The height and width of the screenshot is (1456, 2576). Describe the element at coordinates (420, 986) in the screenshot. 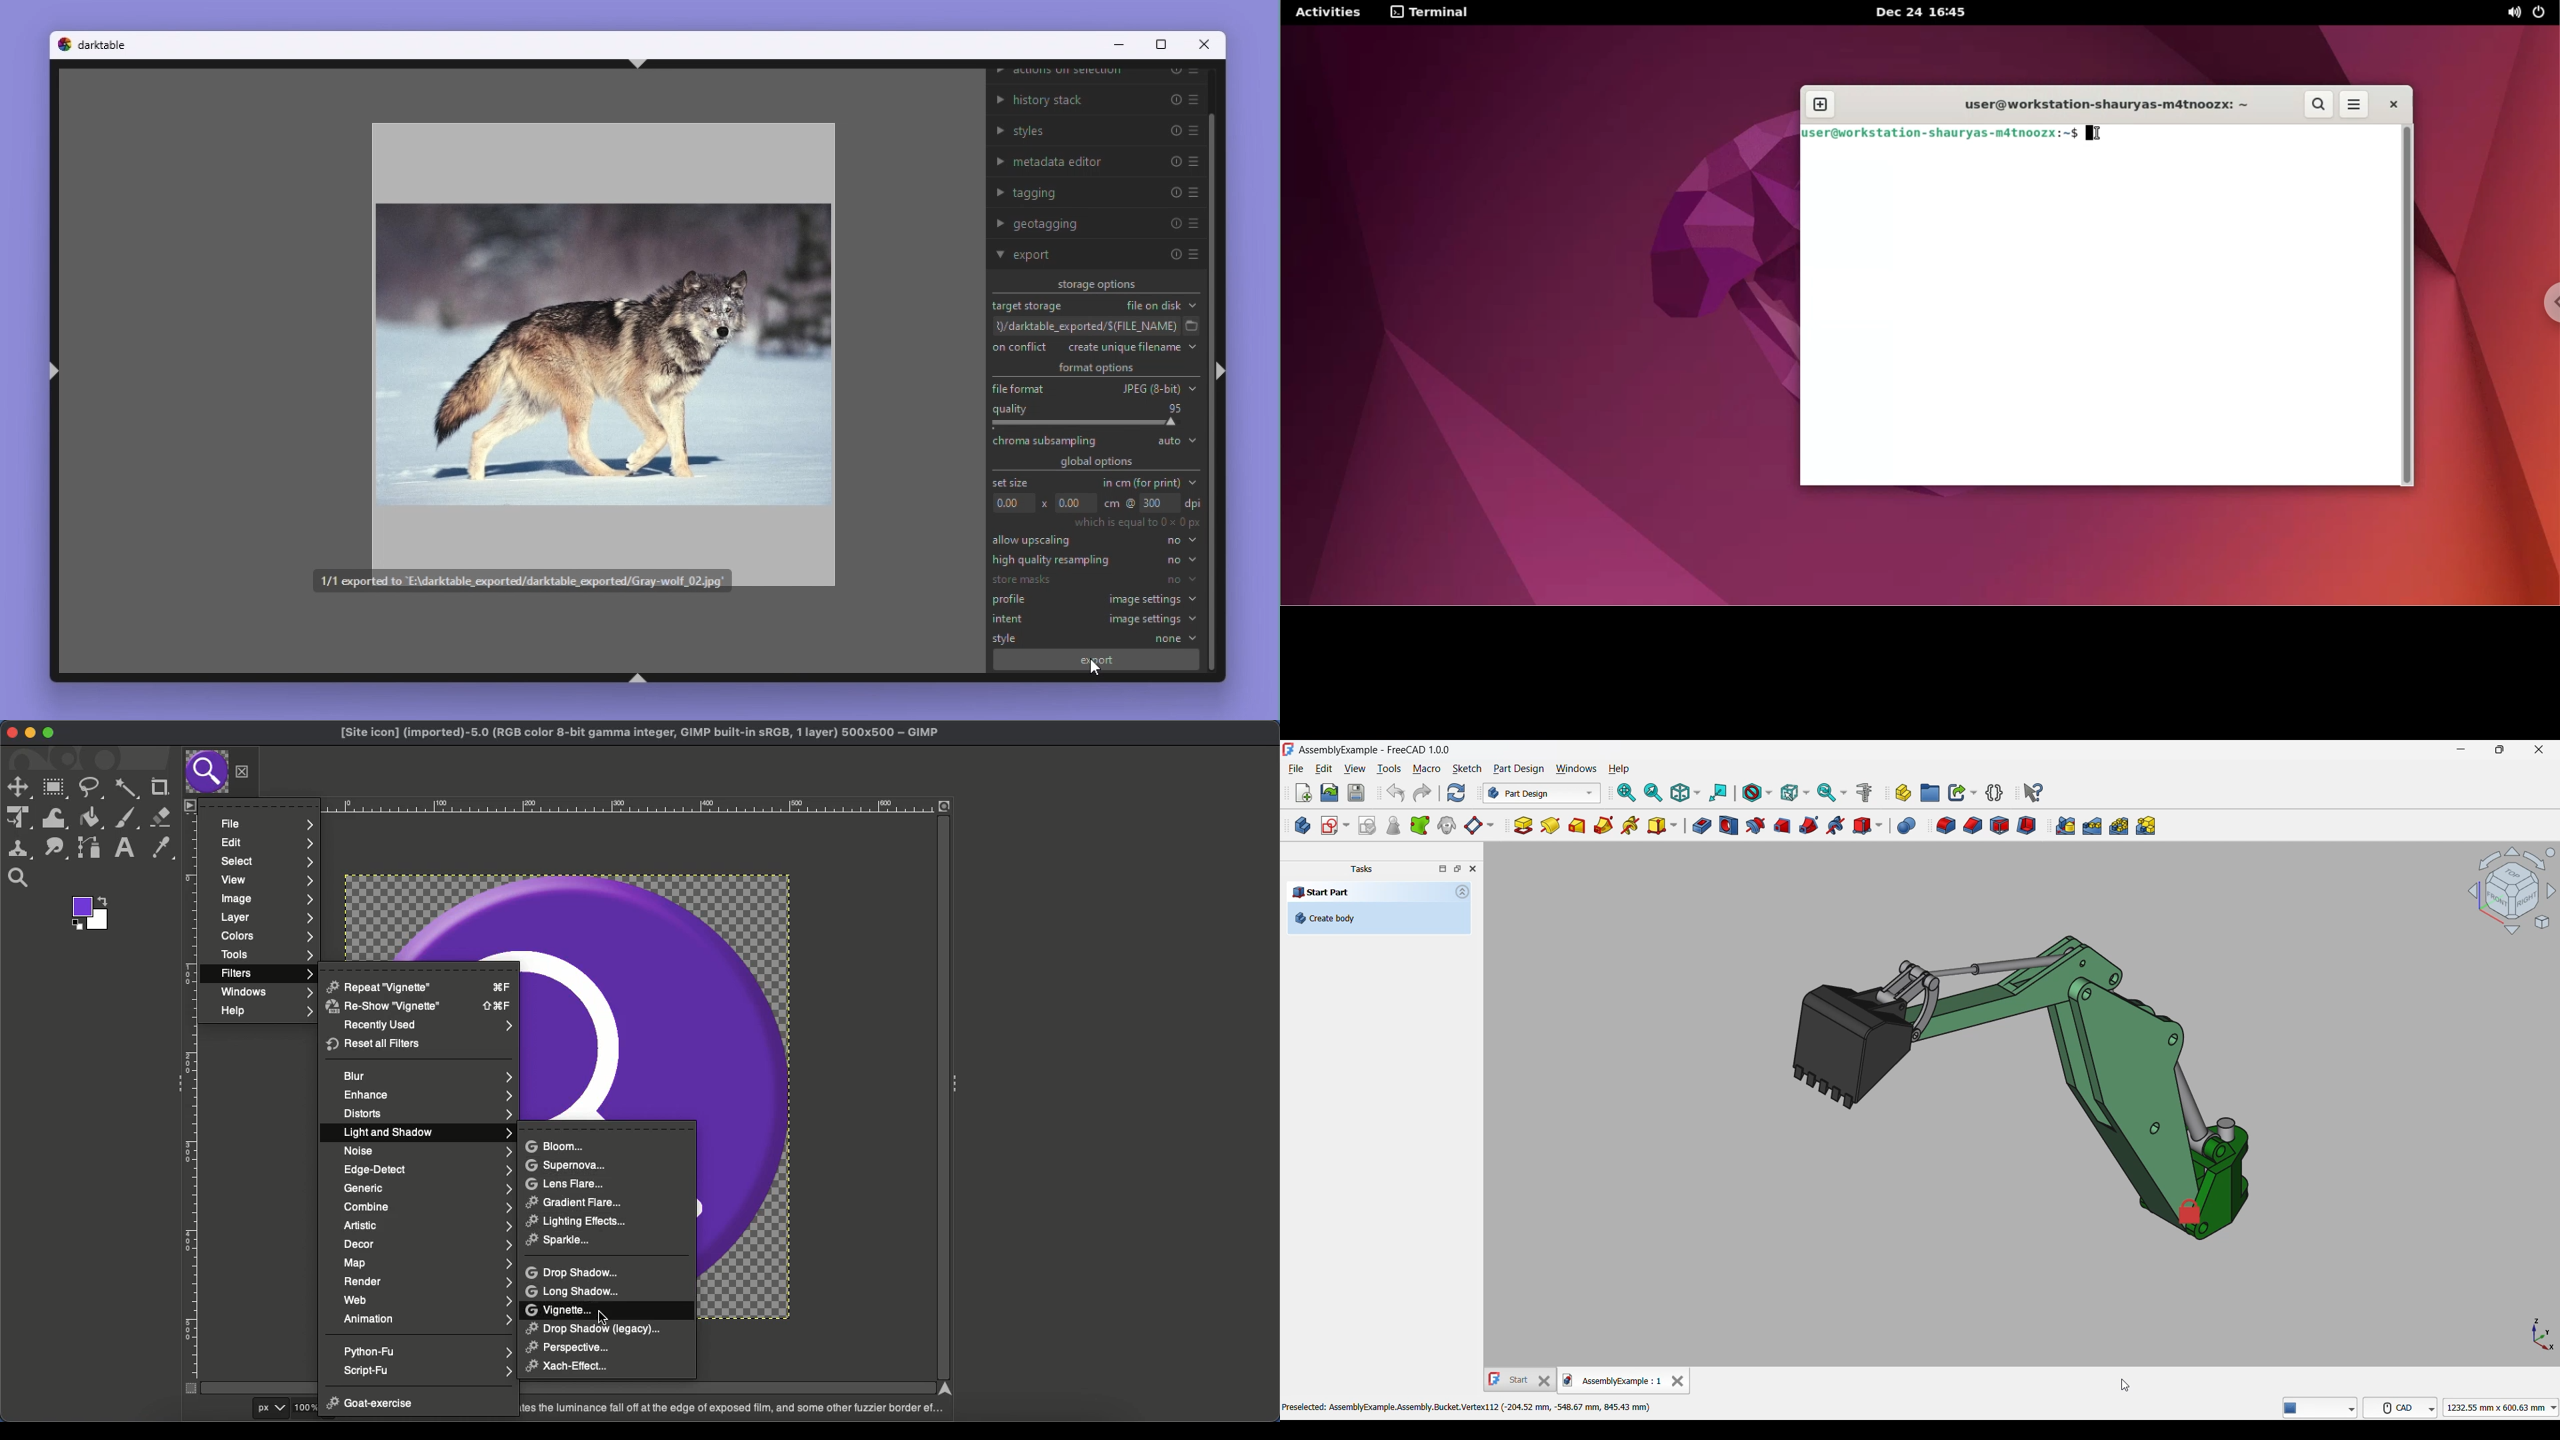

I see `Repeat vignette` at that location.